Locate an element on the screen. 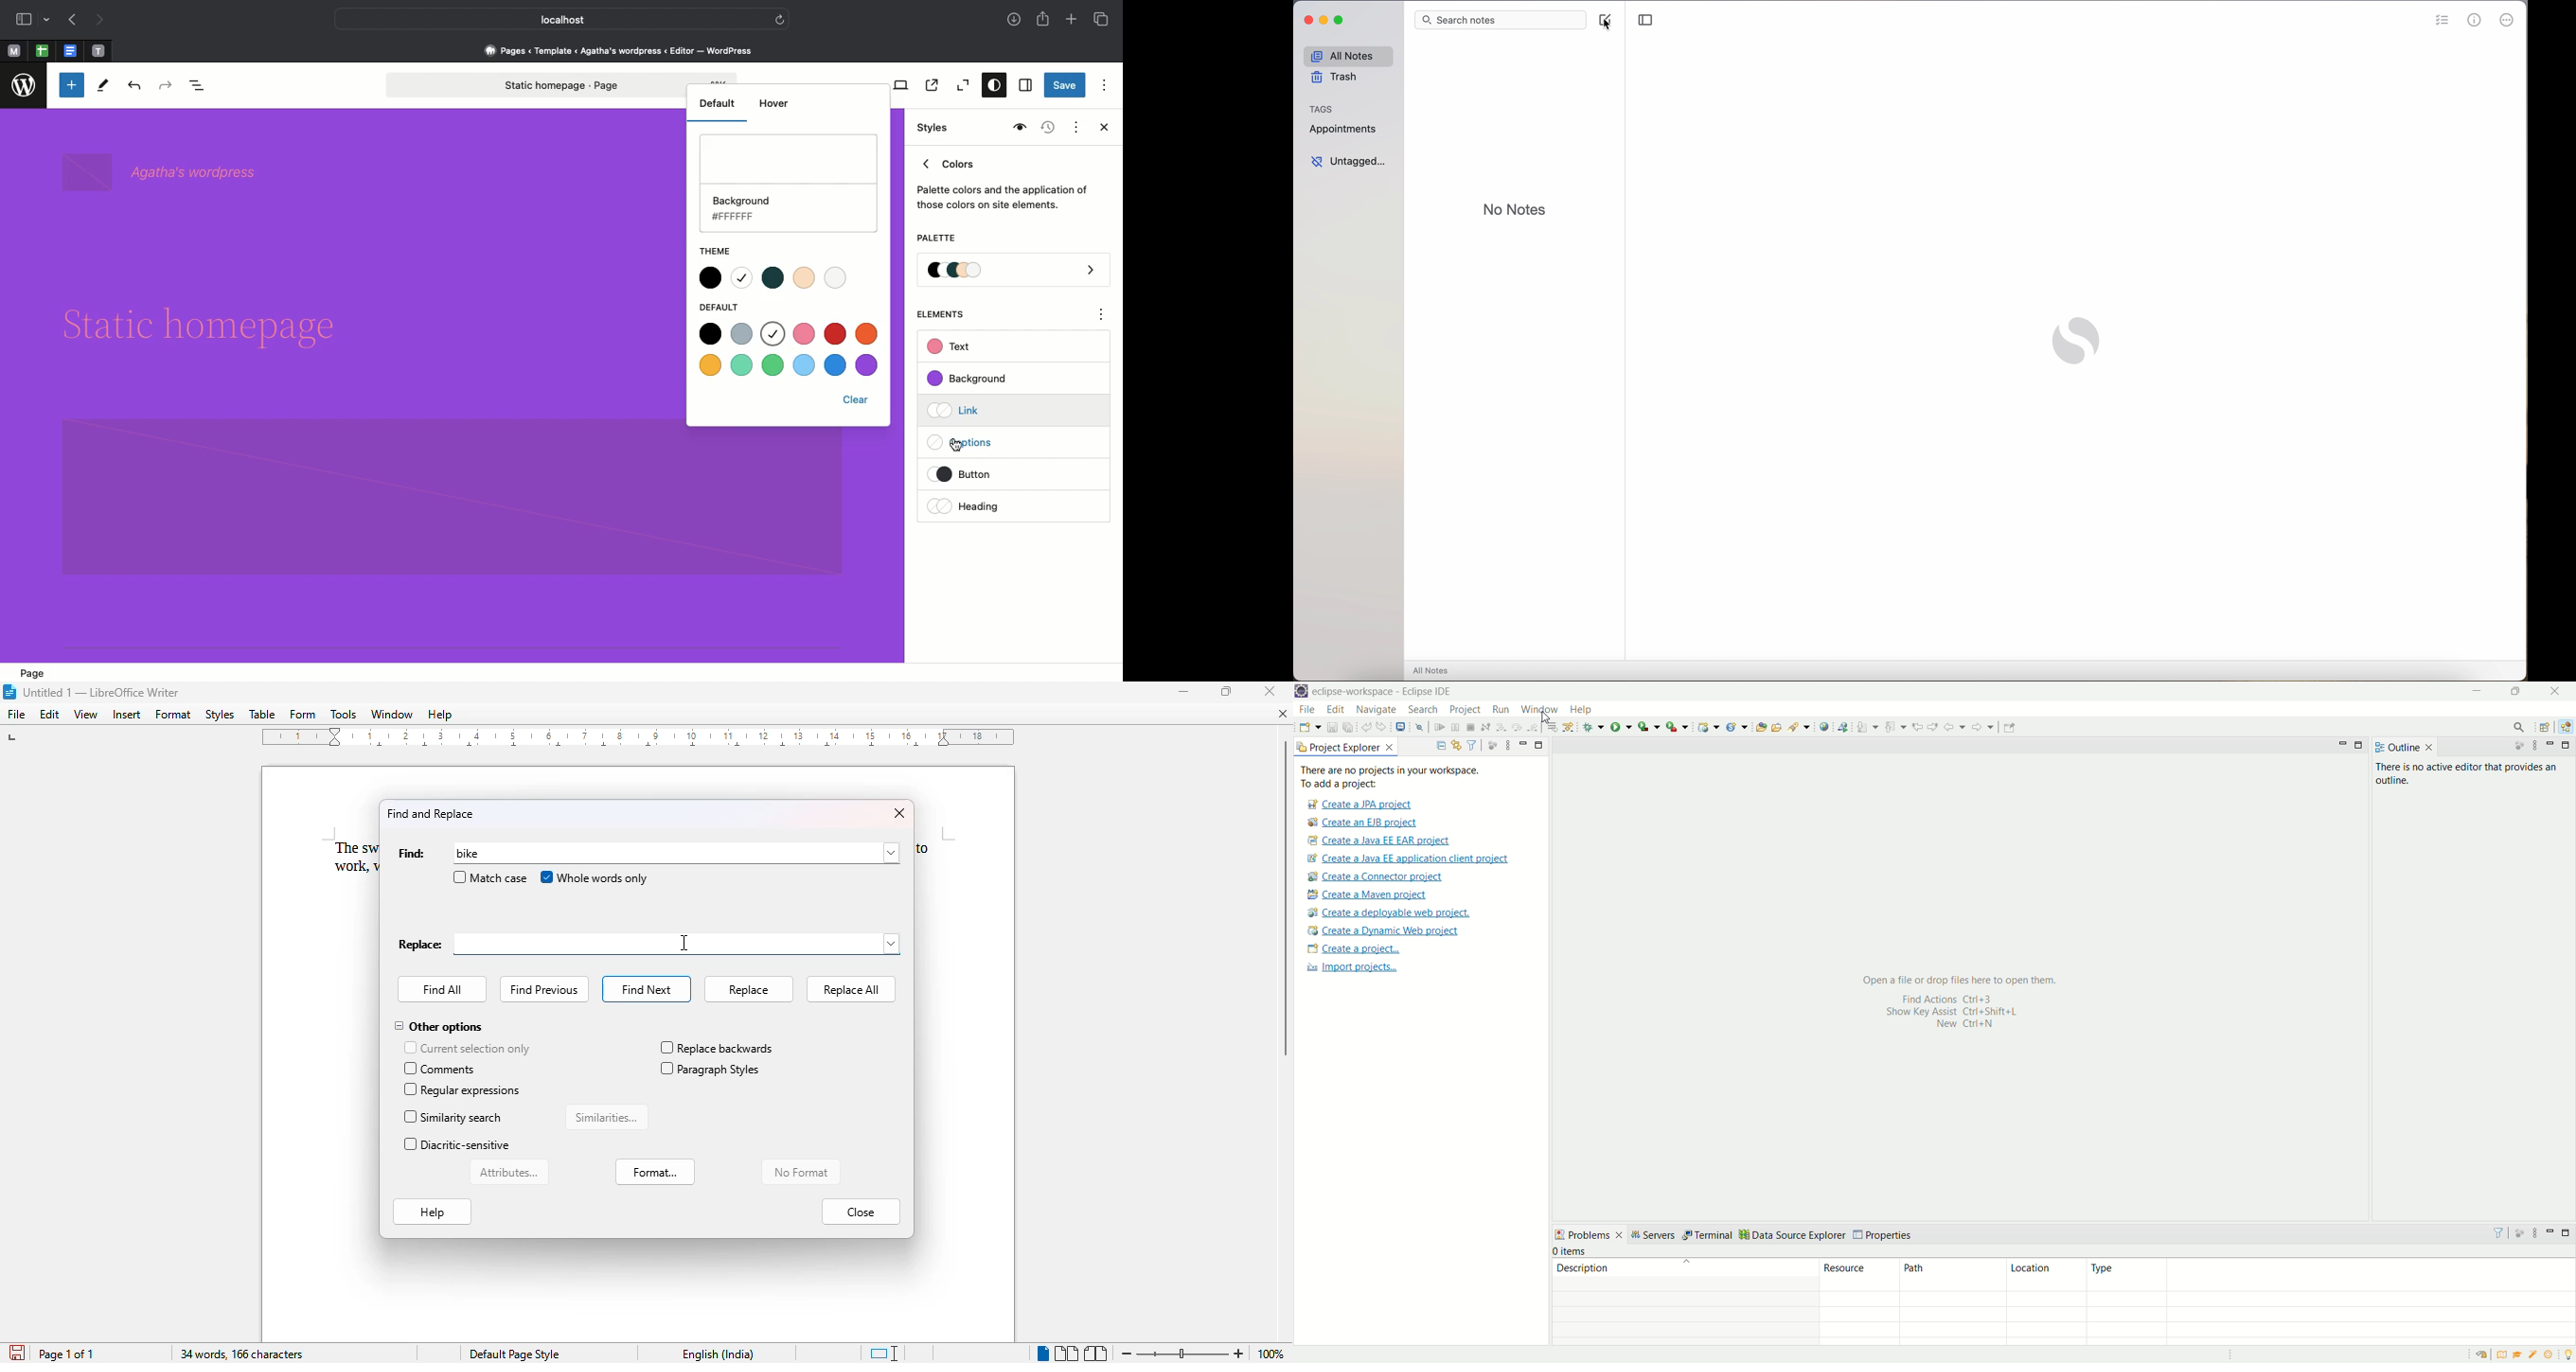 The image size is (2576, 1372). wordpress is located at coordinates (24, 86).